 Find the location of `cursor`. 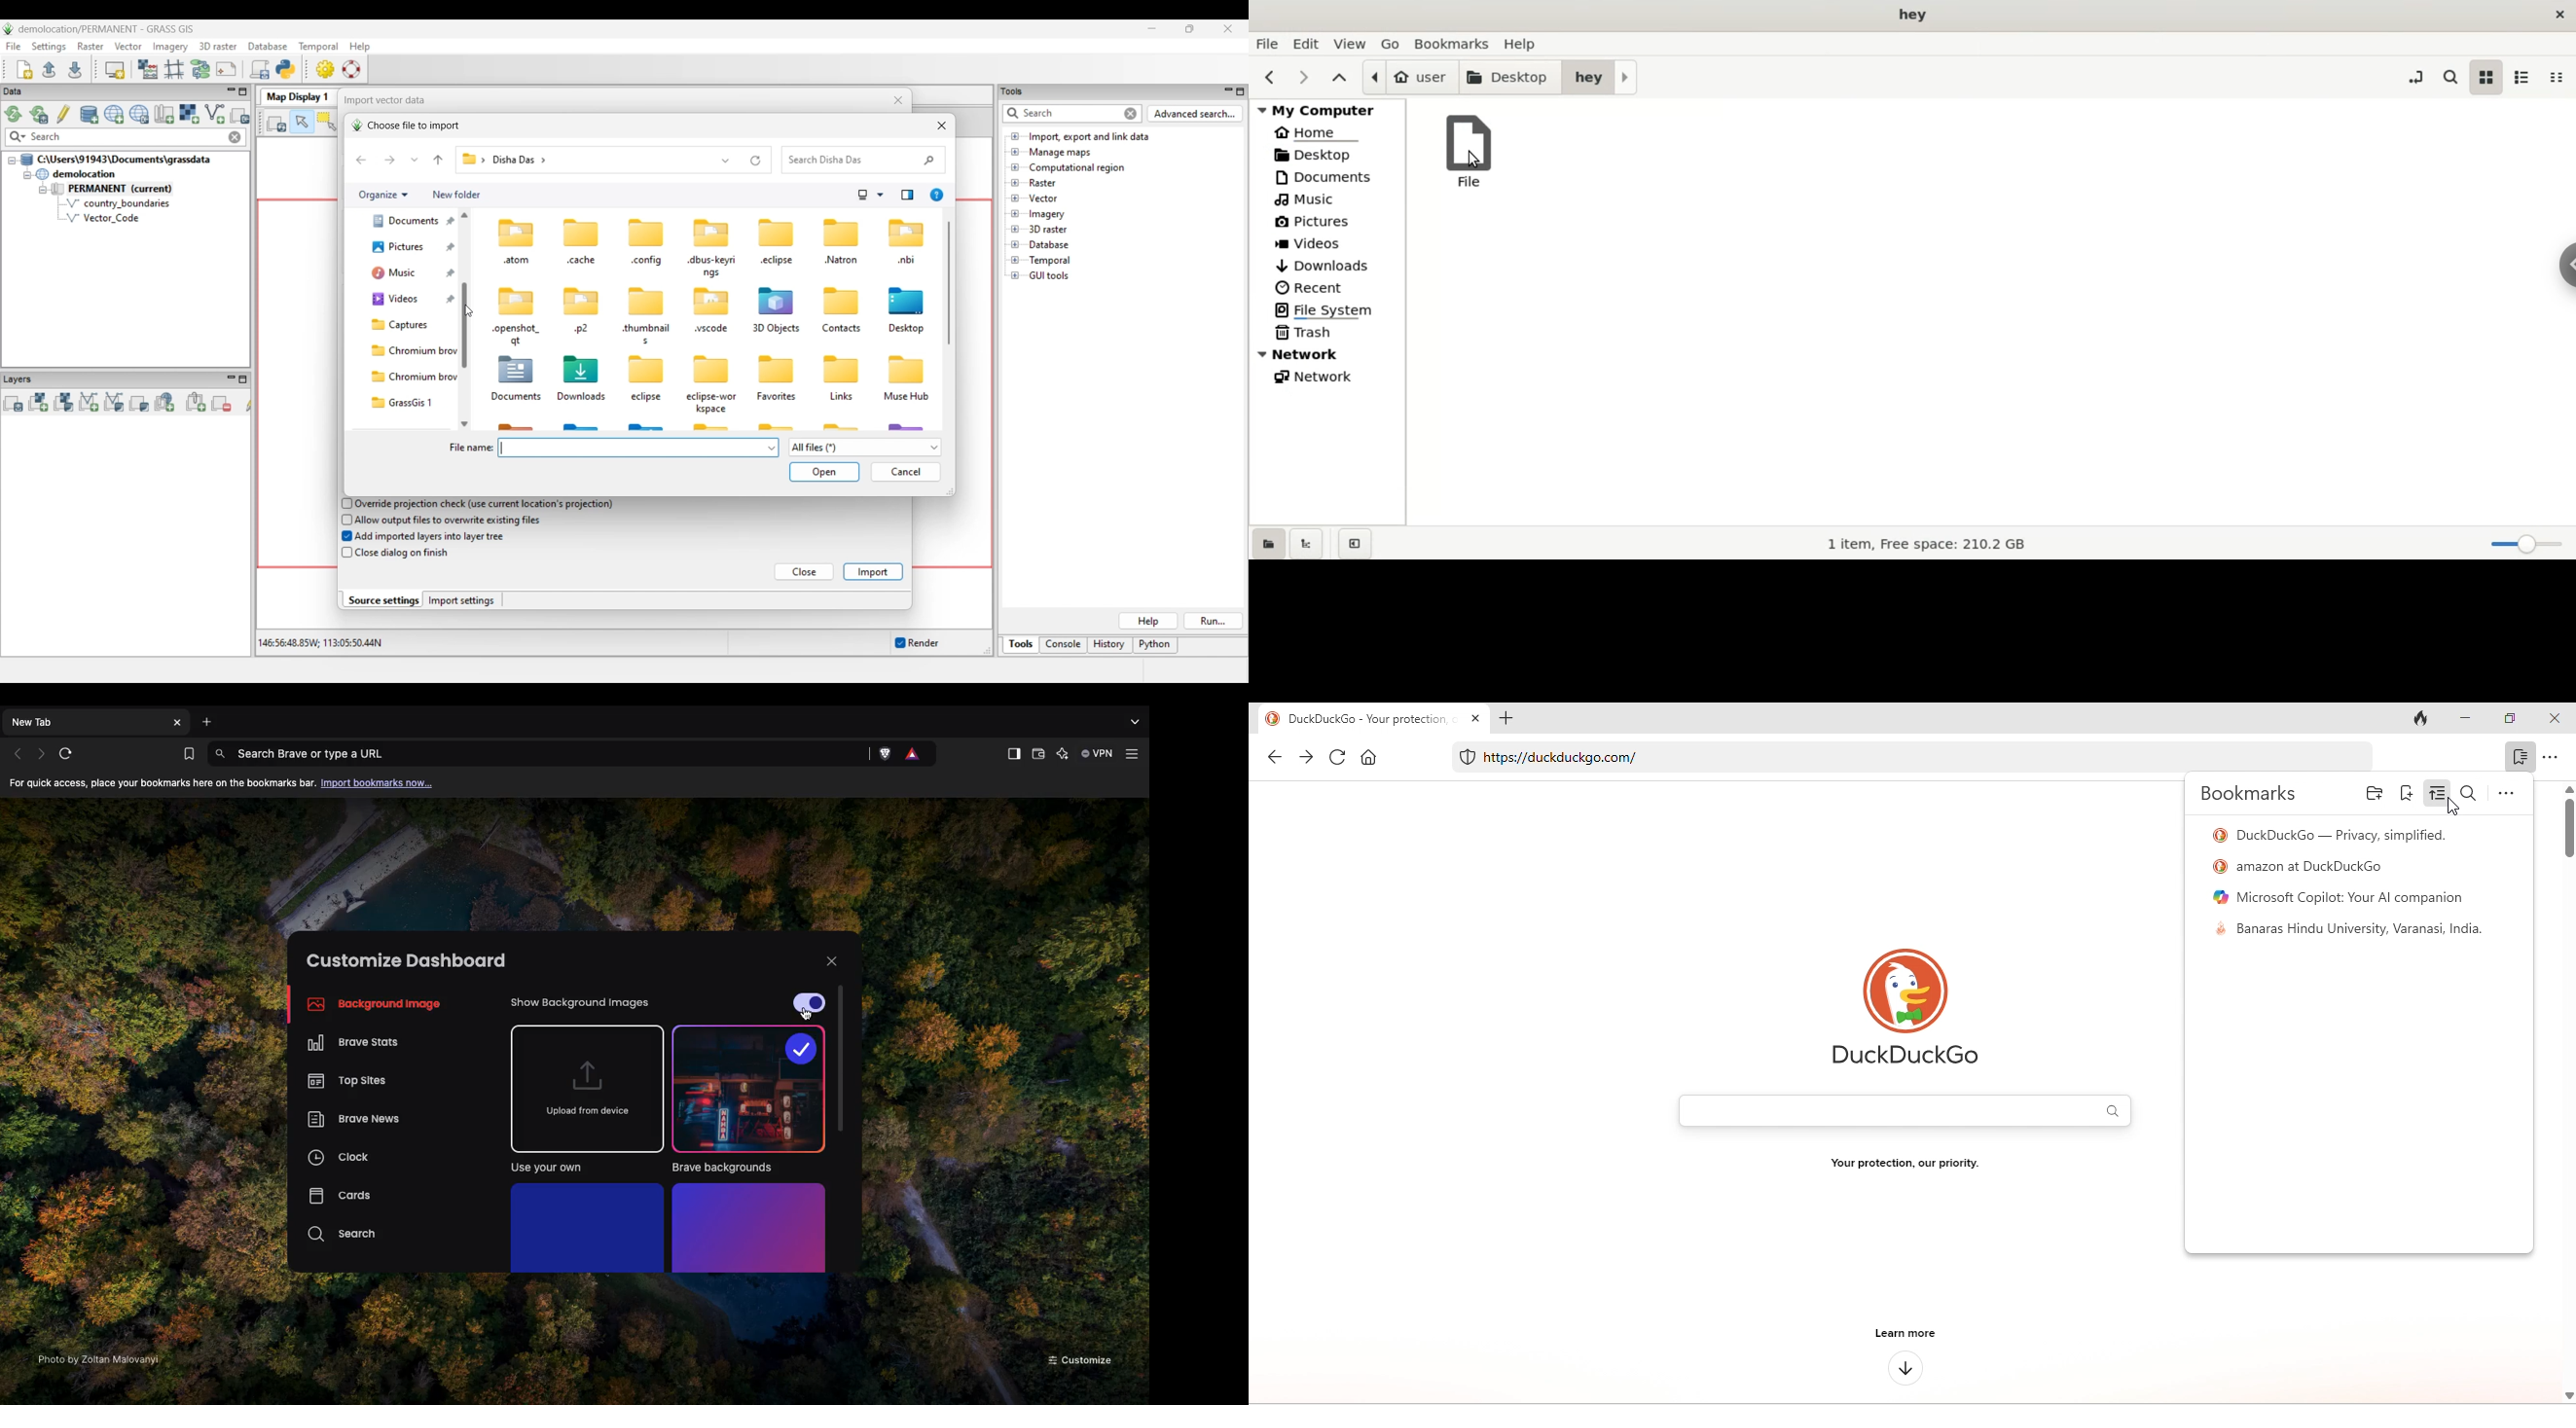

cursor is located at coordinates (808, 1013).